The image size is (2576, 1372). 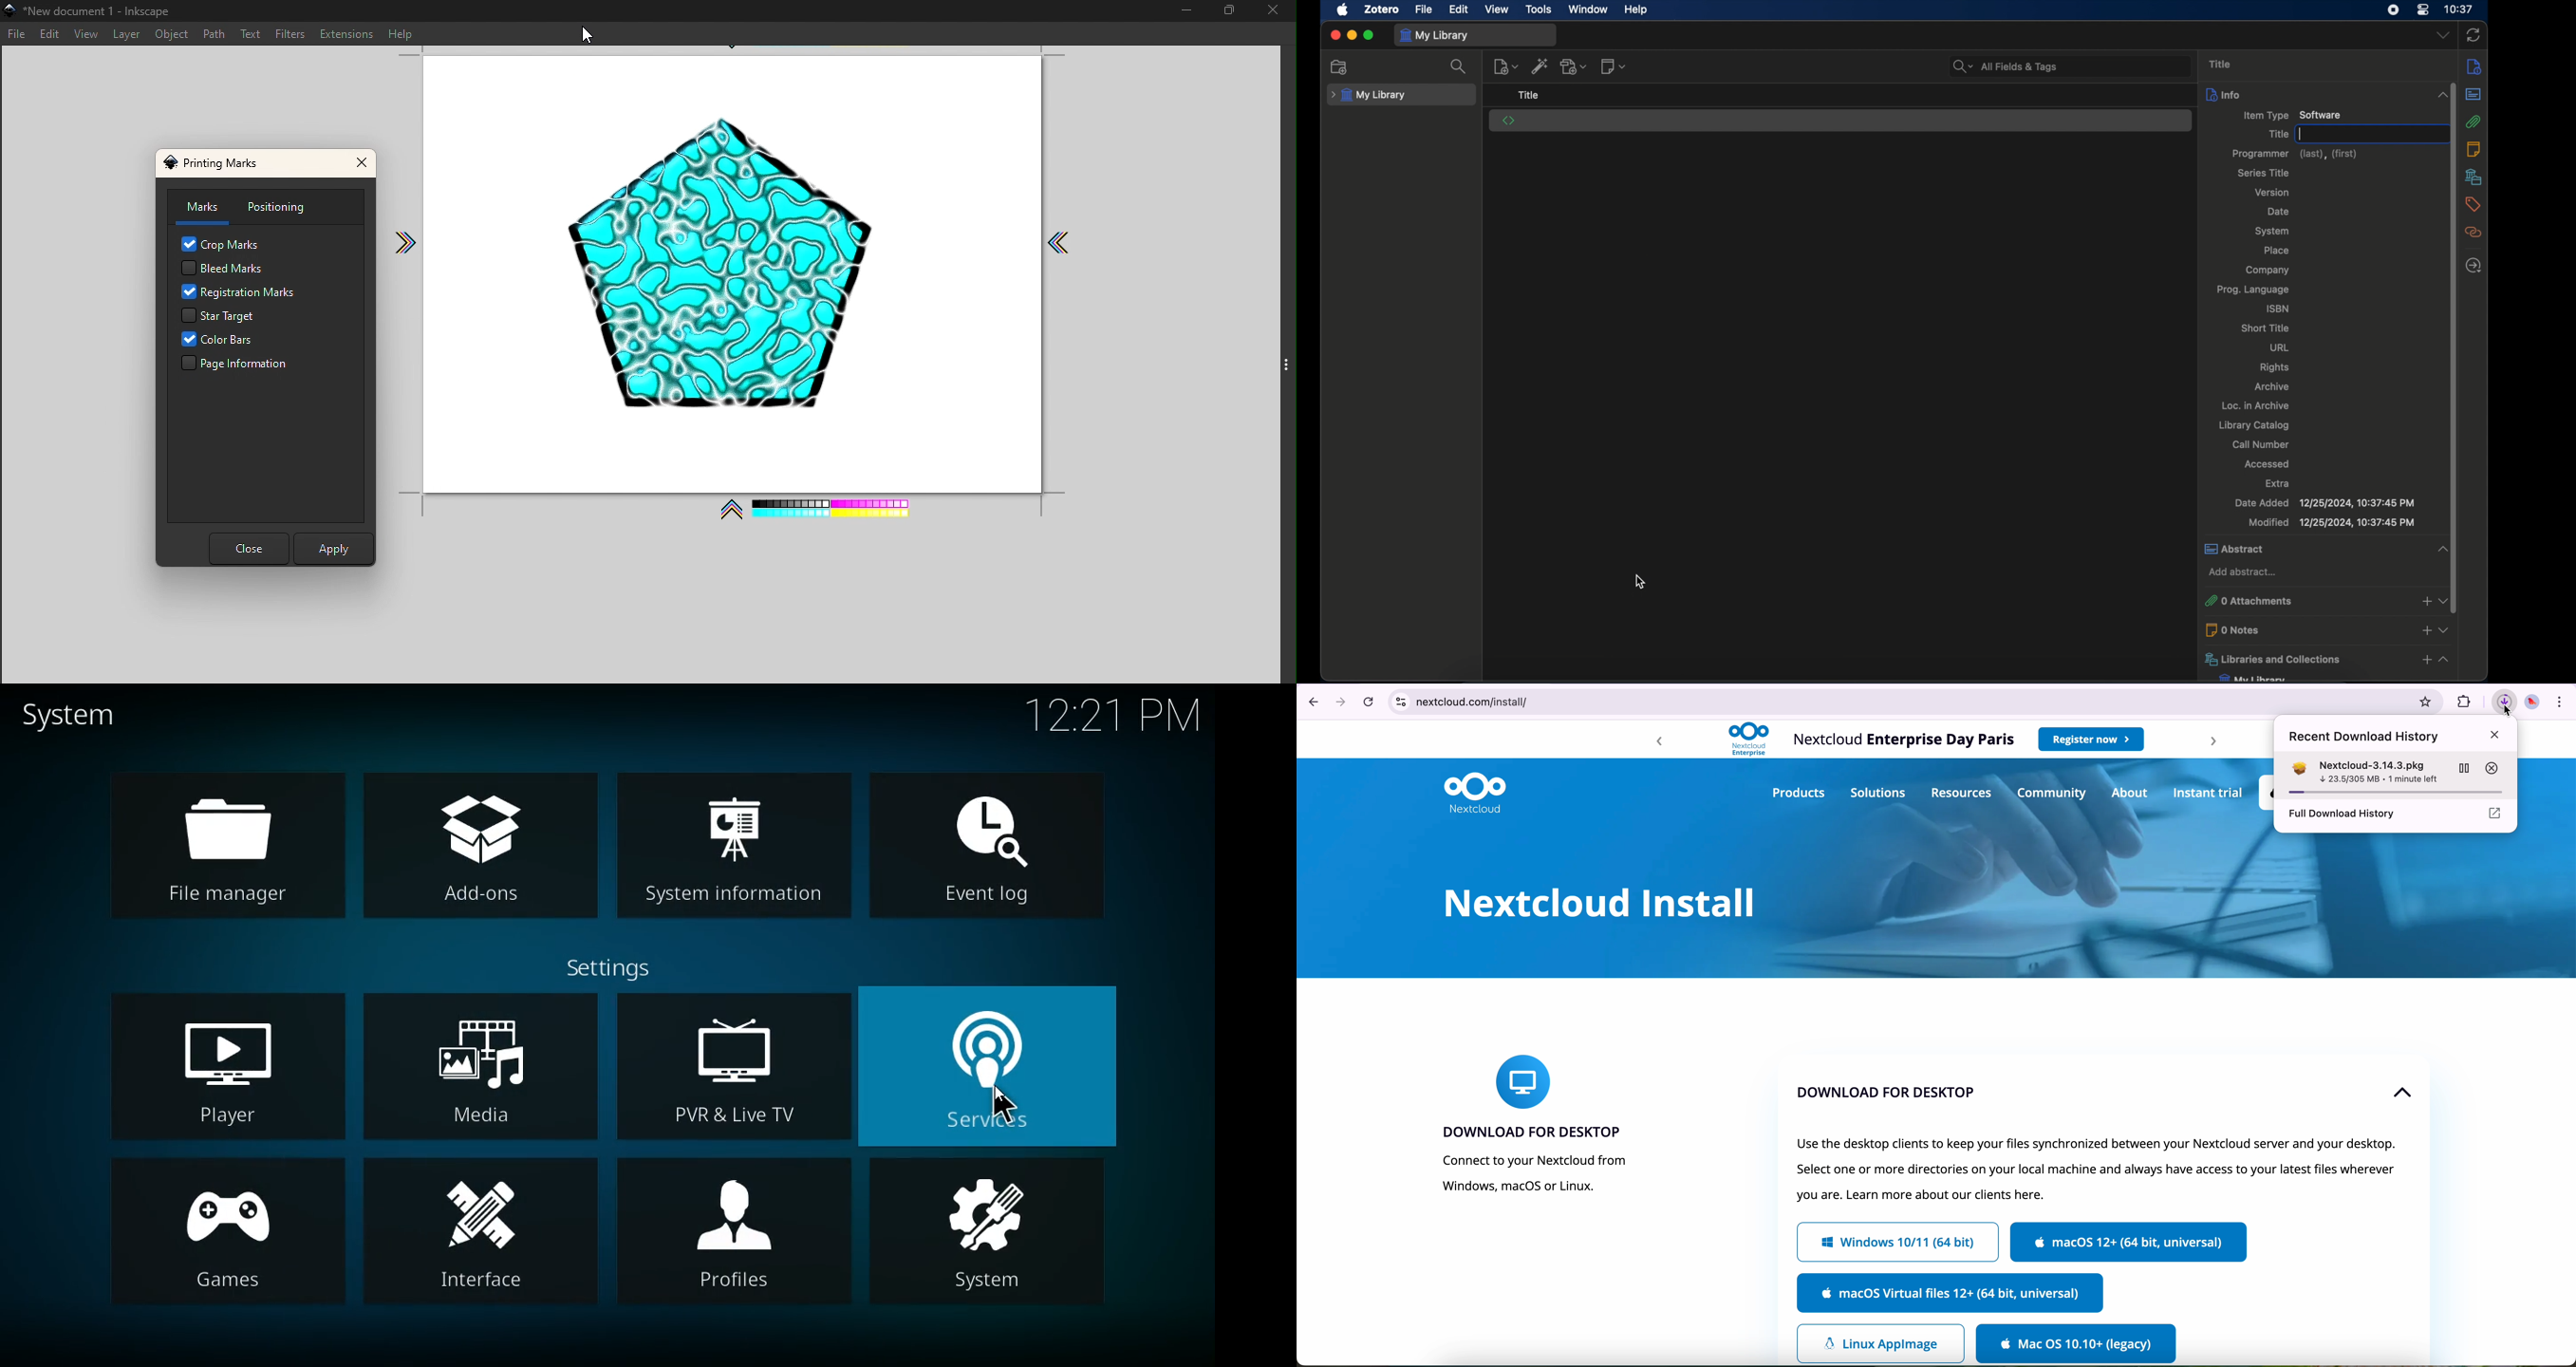 What do you see at coordinates (1182, 11) in the screenshot?
I see `Minimize` at bounding box center [1182, 11].